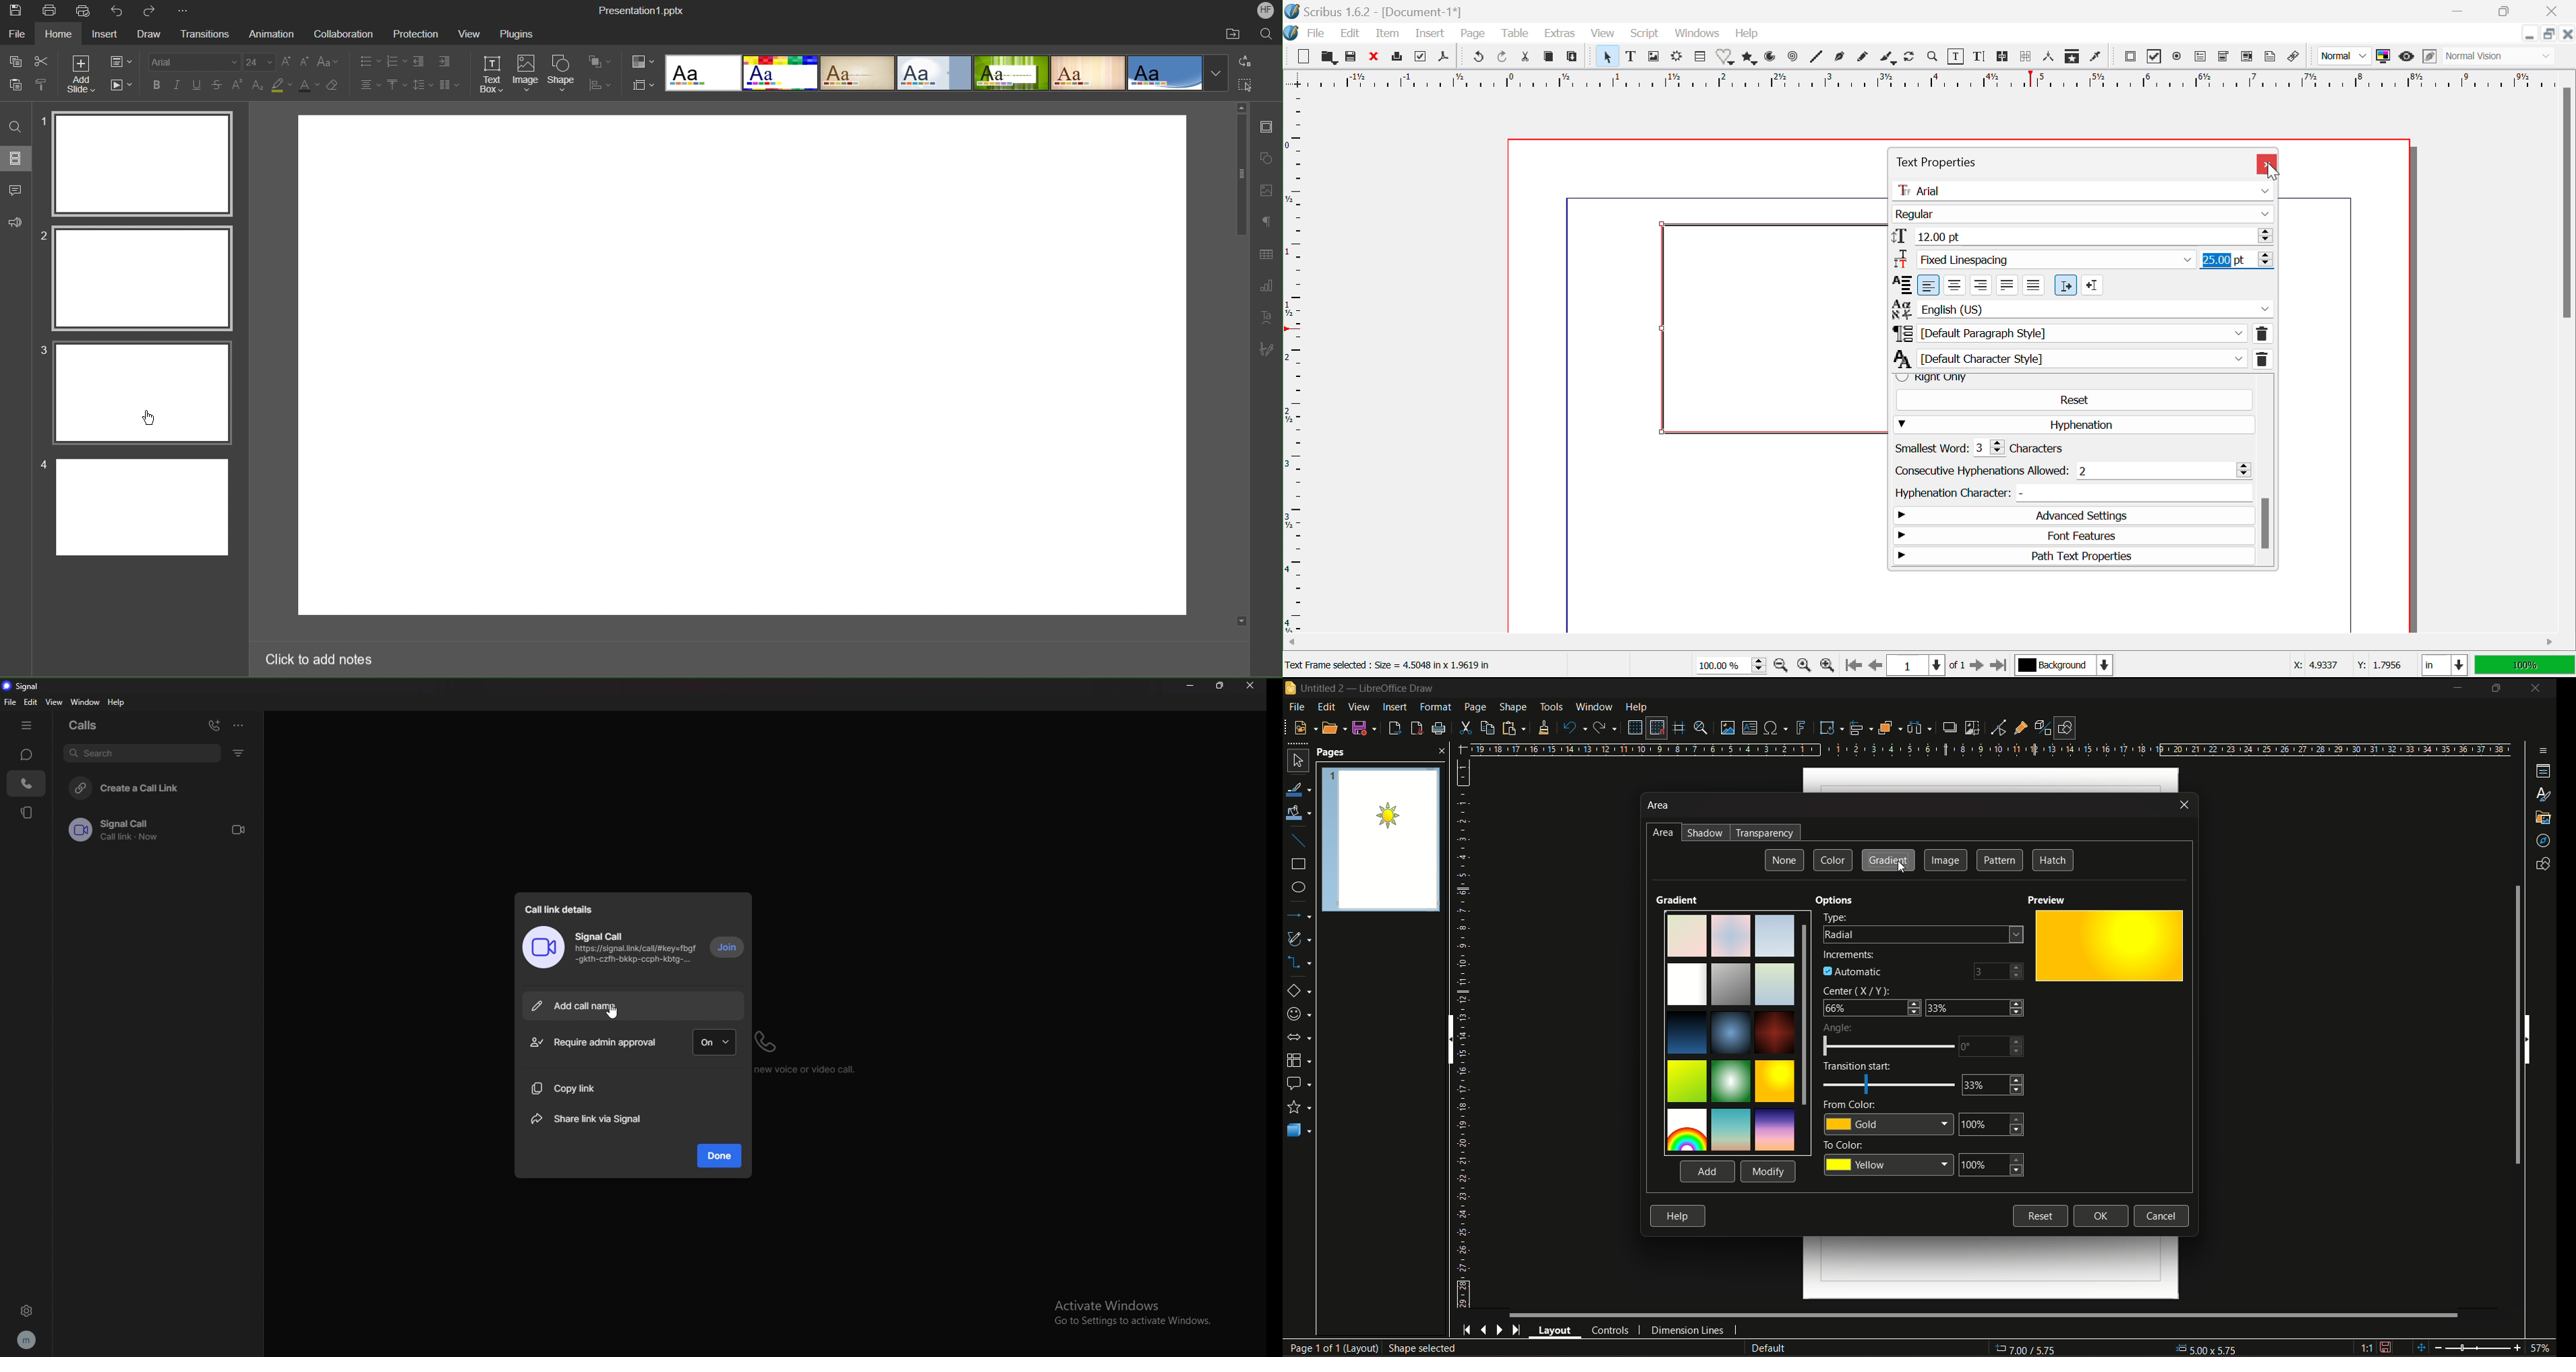  What do you see at coordinates (1784, 860) in the screenshot?
I see `None` at bounding box center [1784, 860].